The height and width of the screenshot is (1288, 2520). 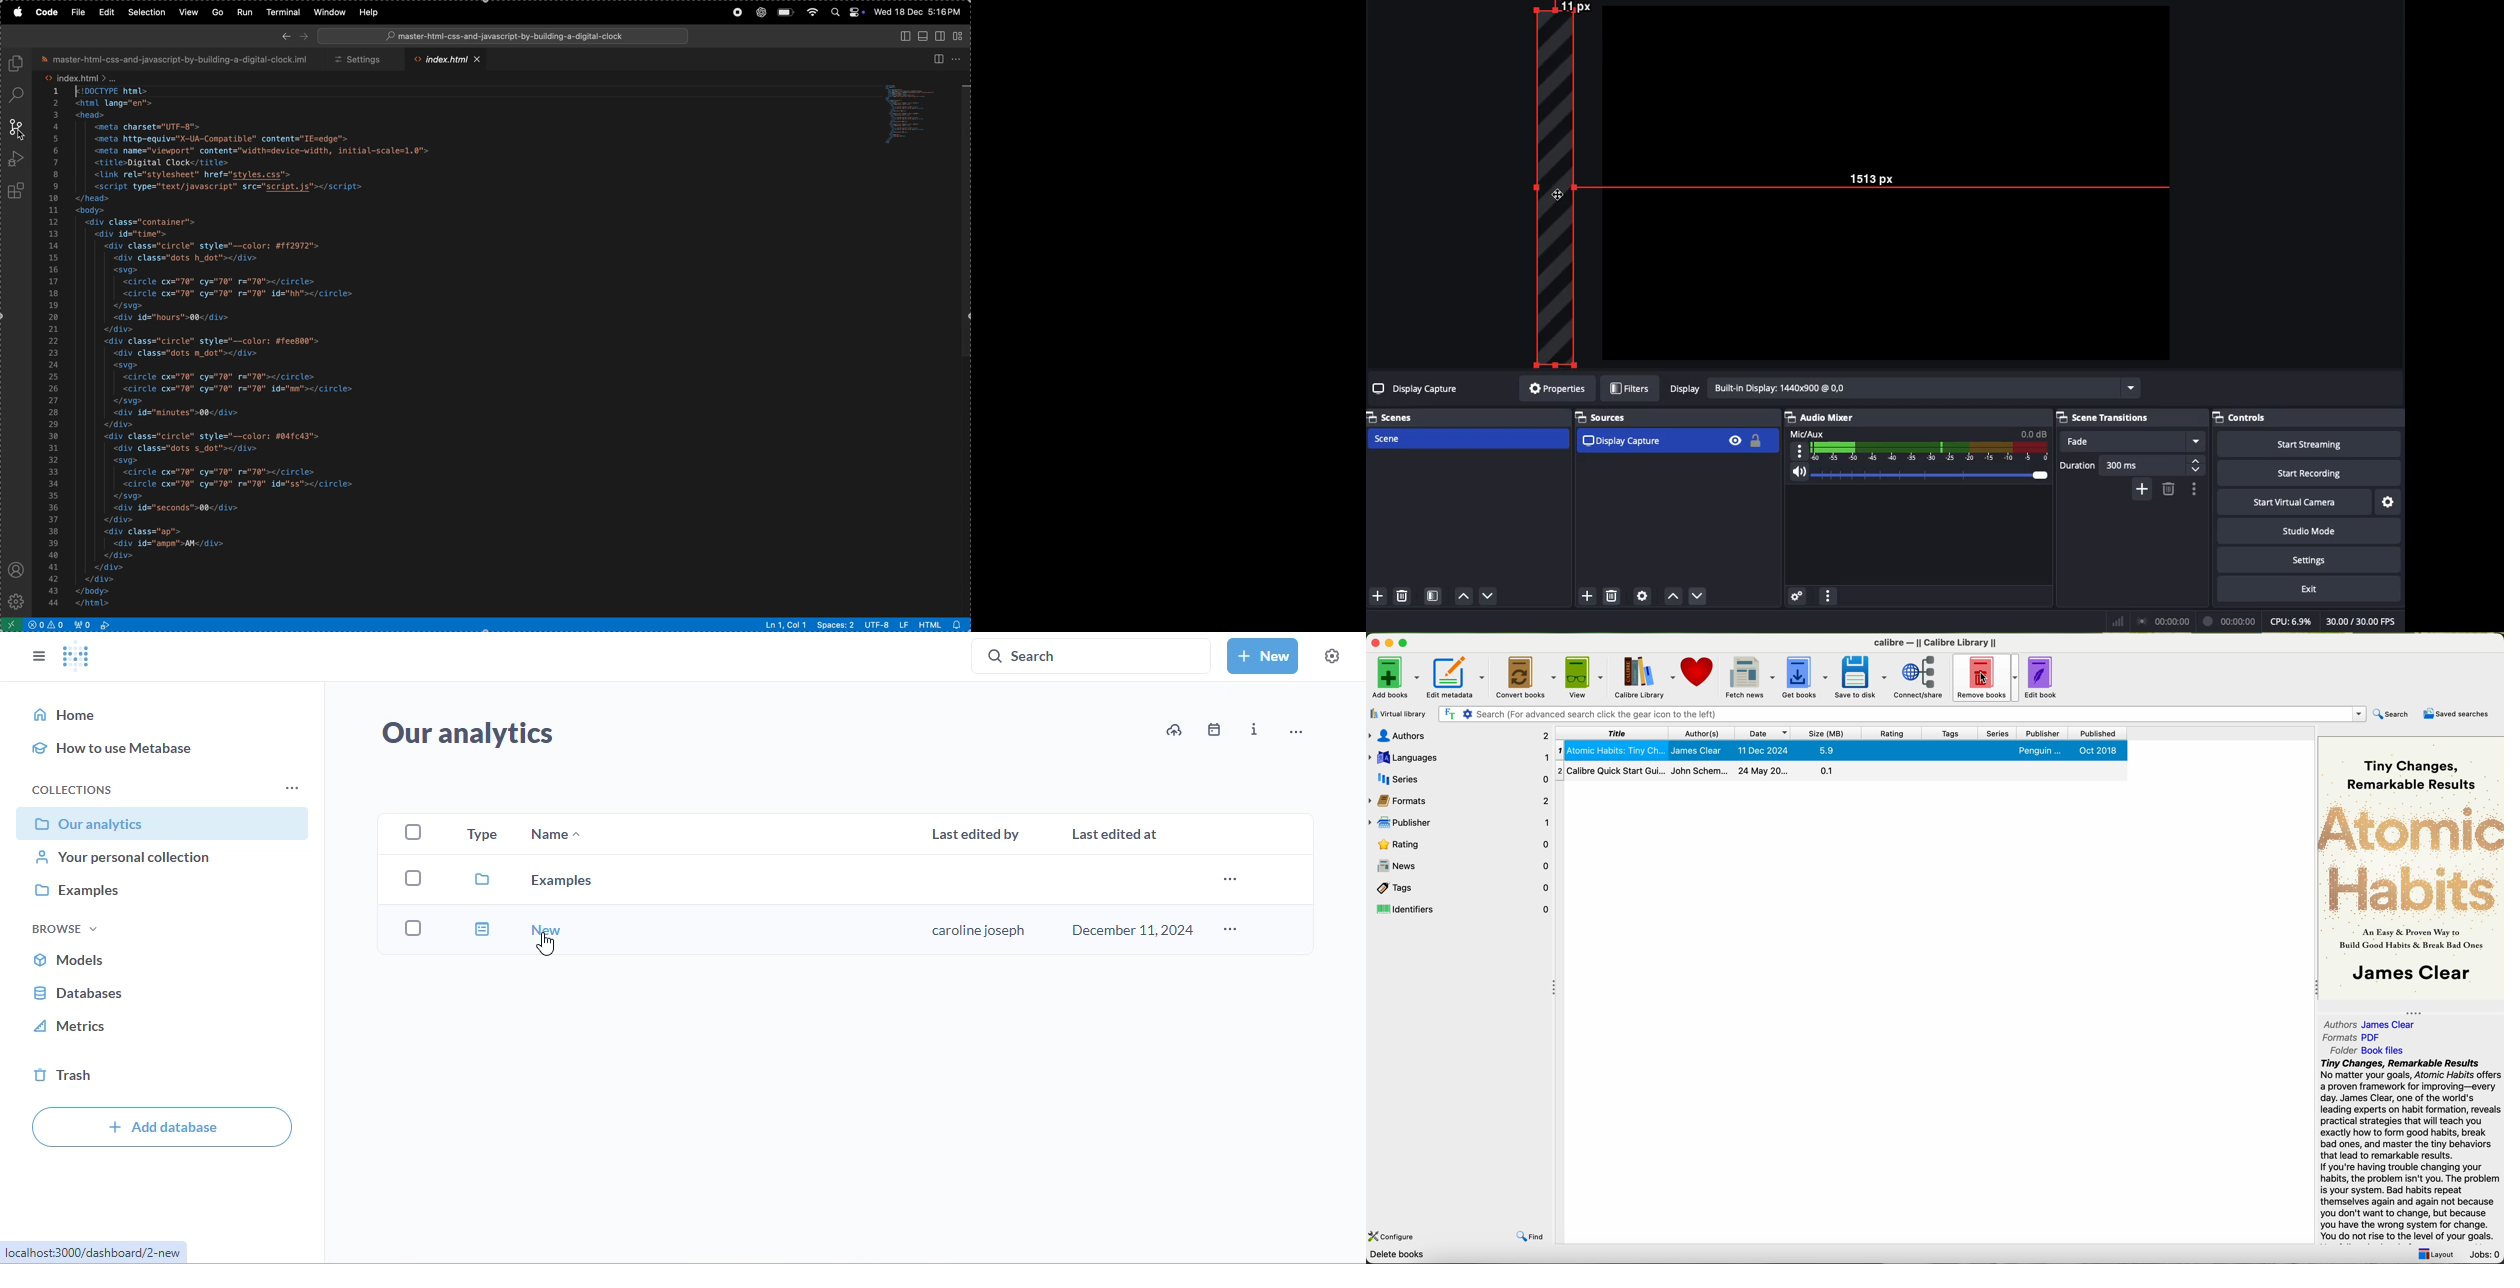 I want to click on <sSvQqg>, so click(x=124, y=365).